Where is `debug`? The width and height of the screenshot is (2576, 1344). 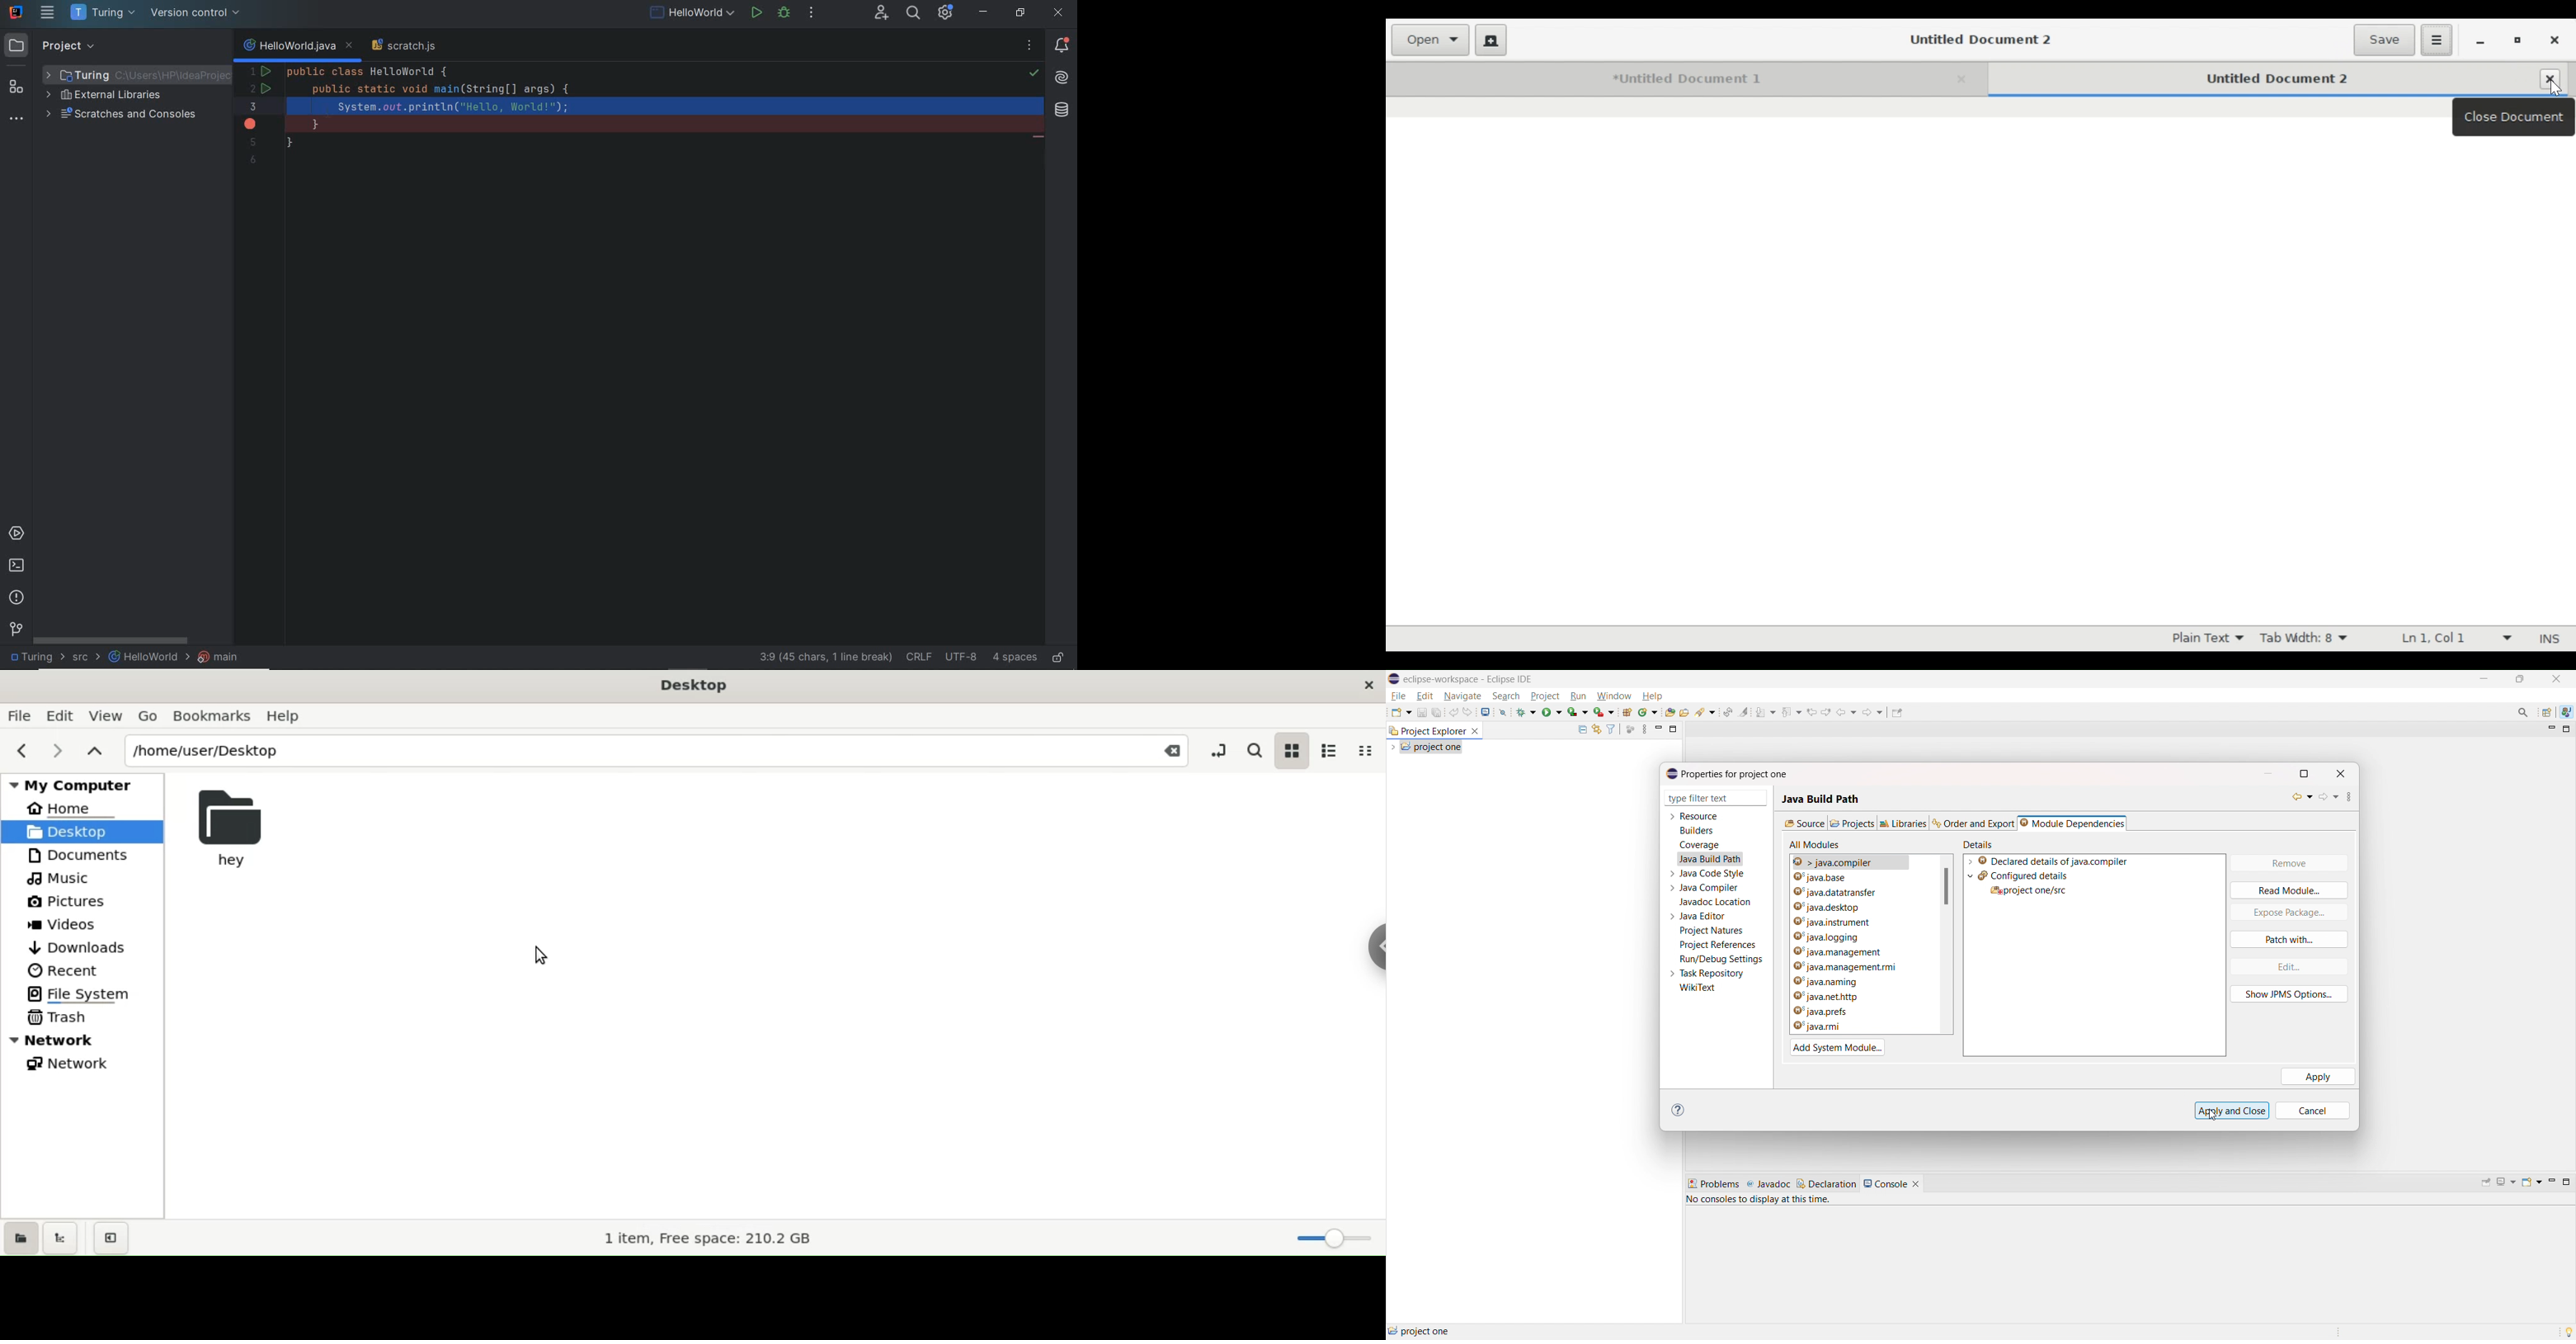
debug is located at coordinates (1527, 711).